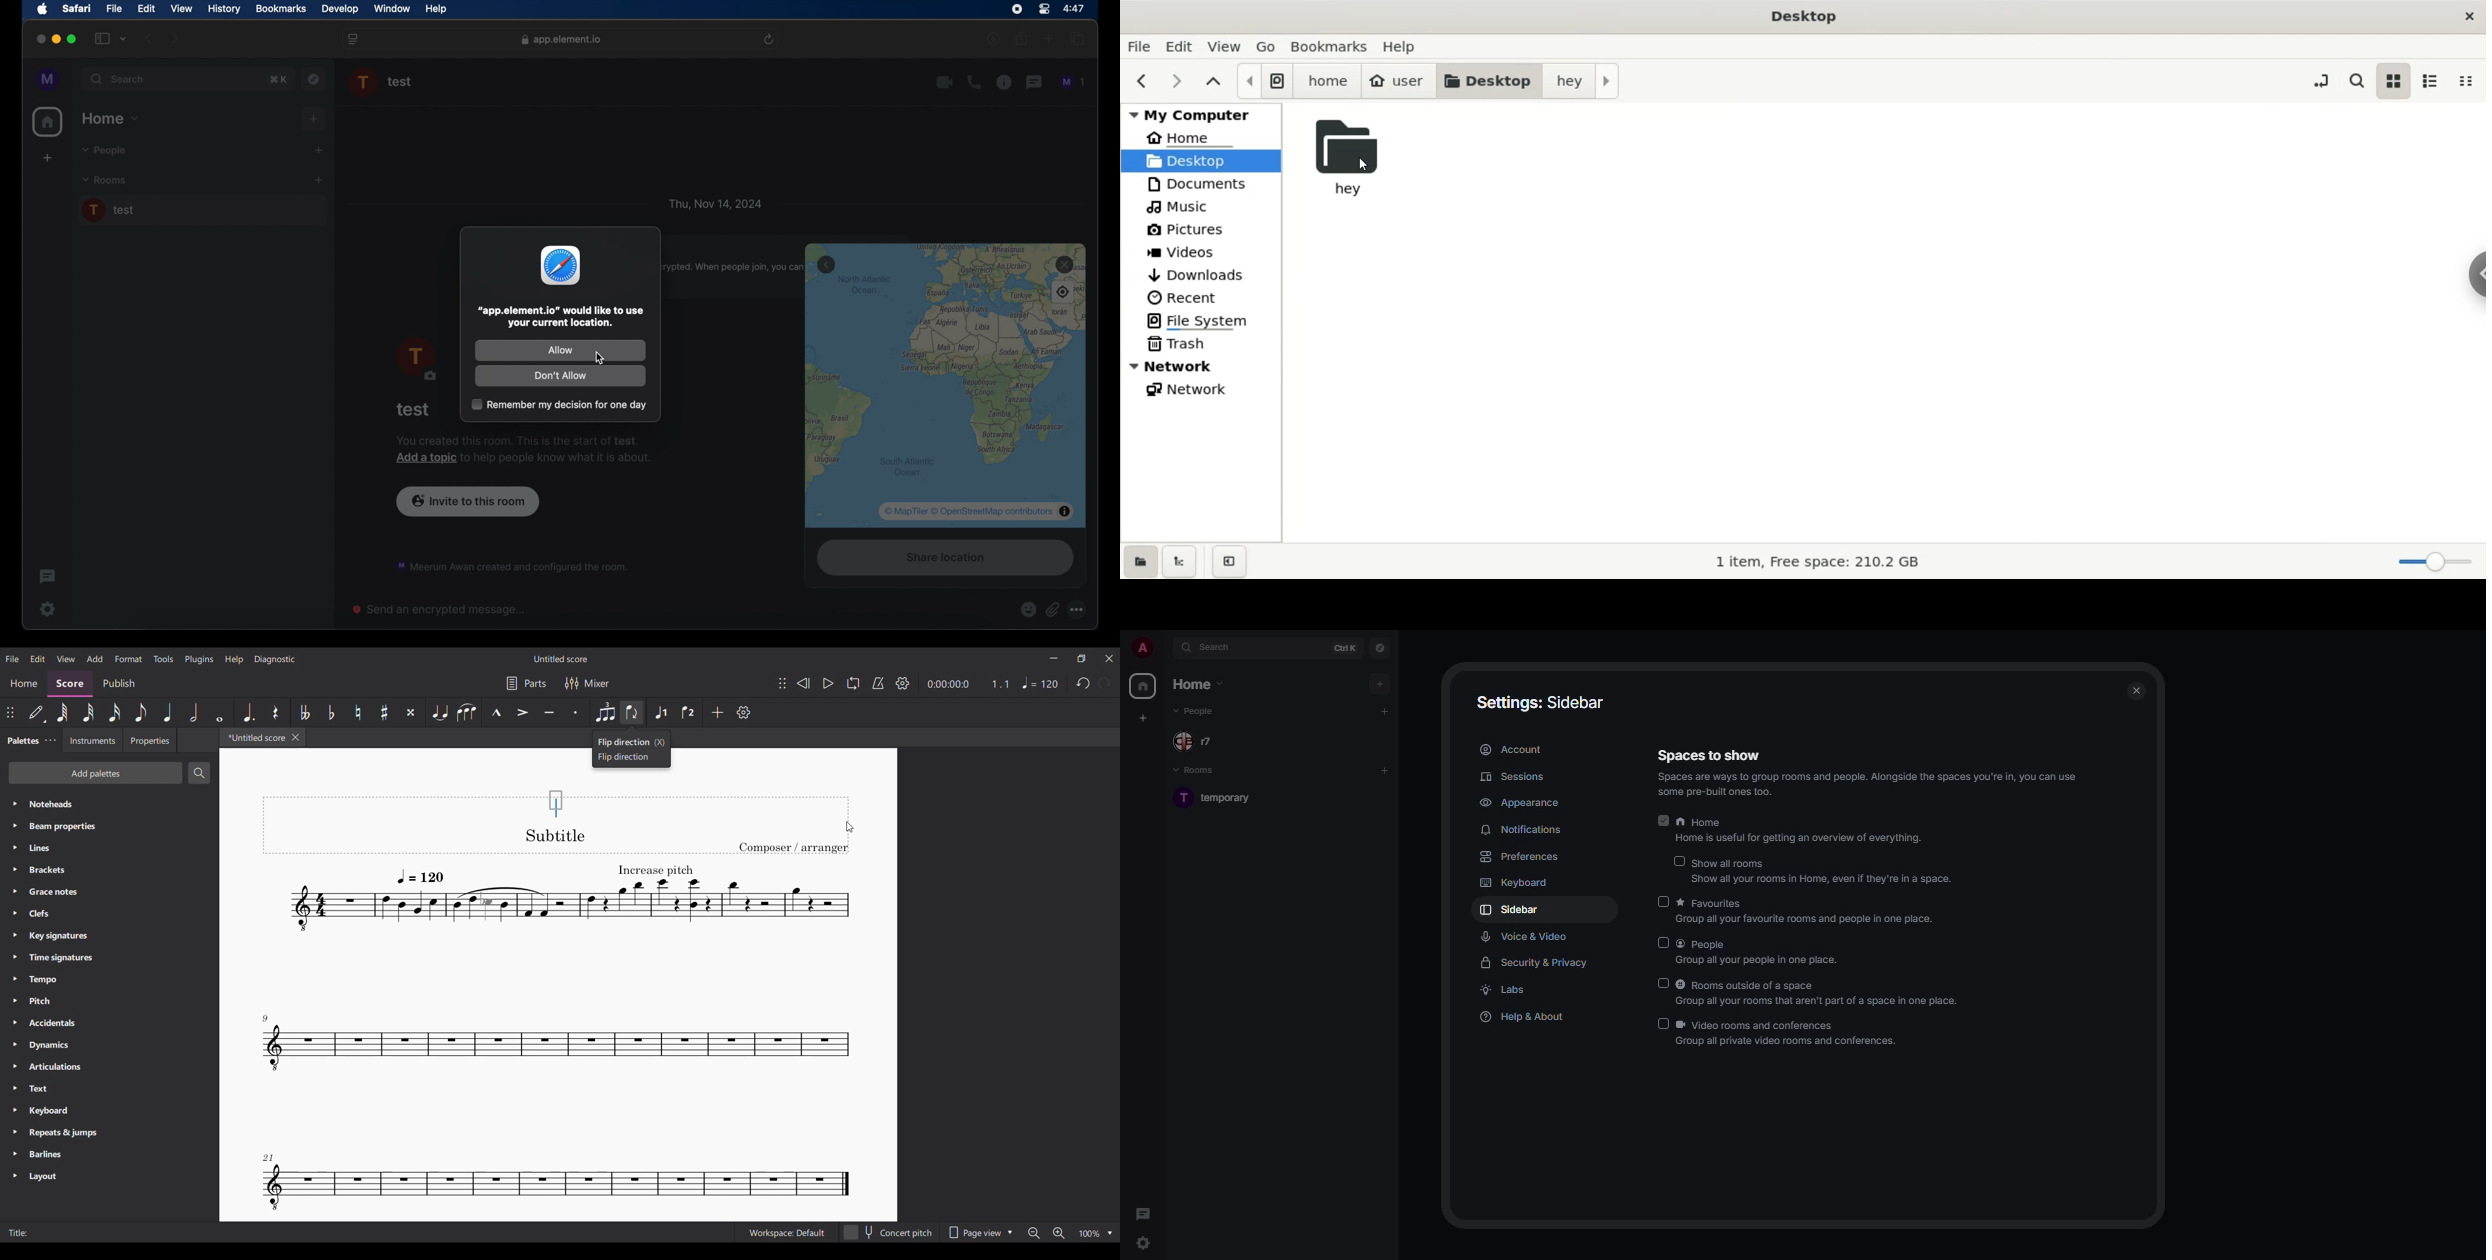 This screenshot has height=1260, width=2492. I want to click on add, so click(47, 159).